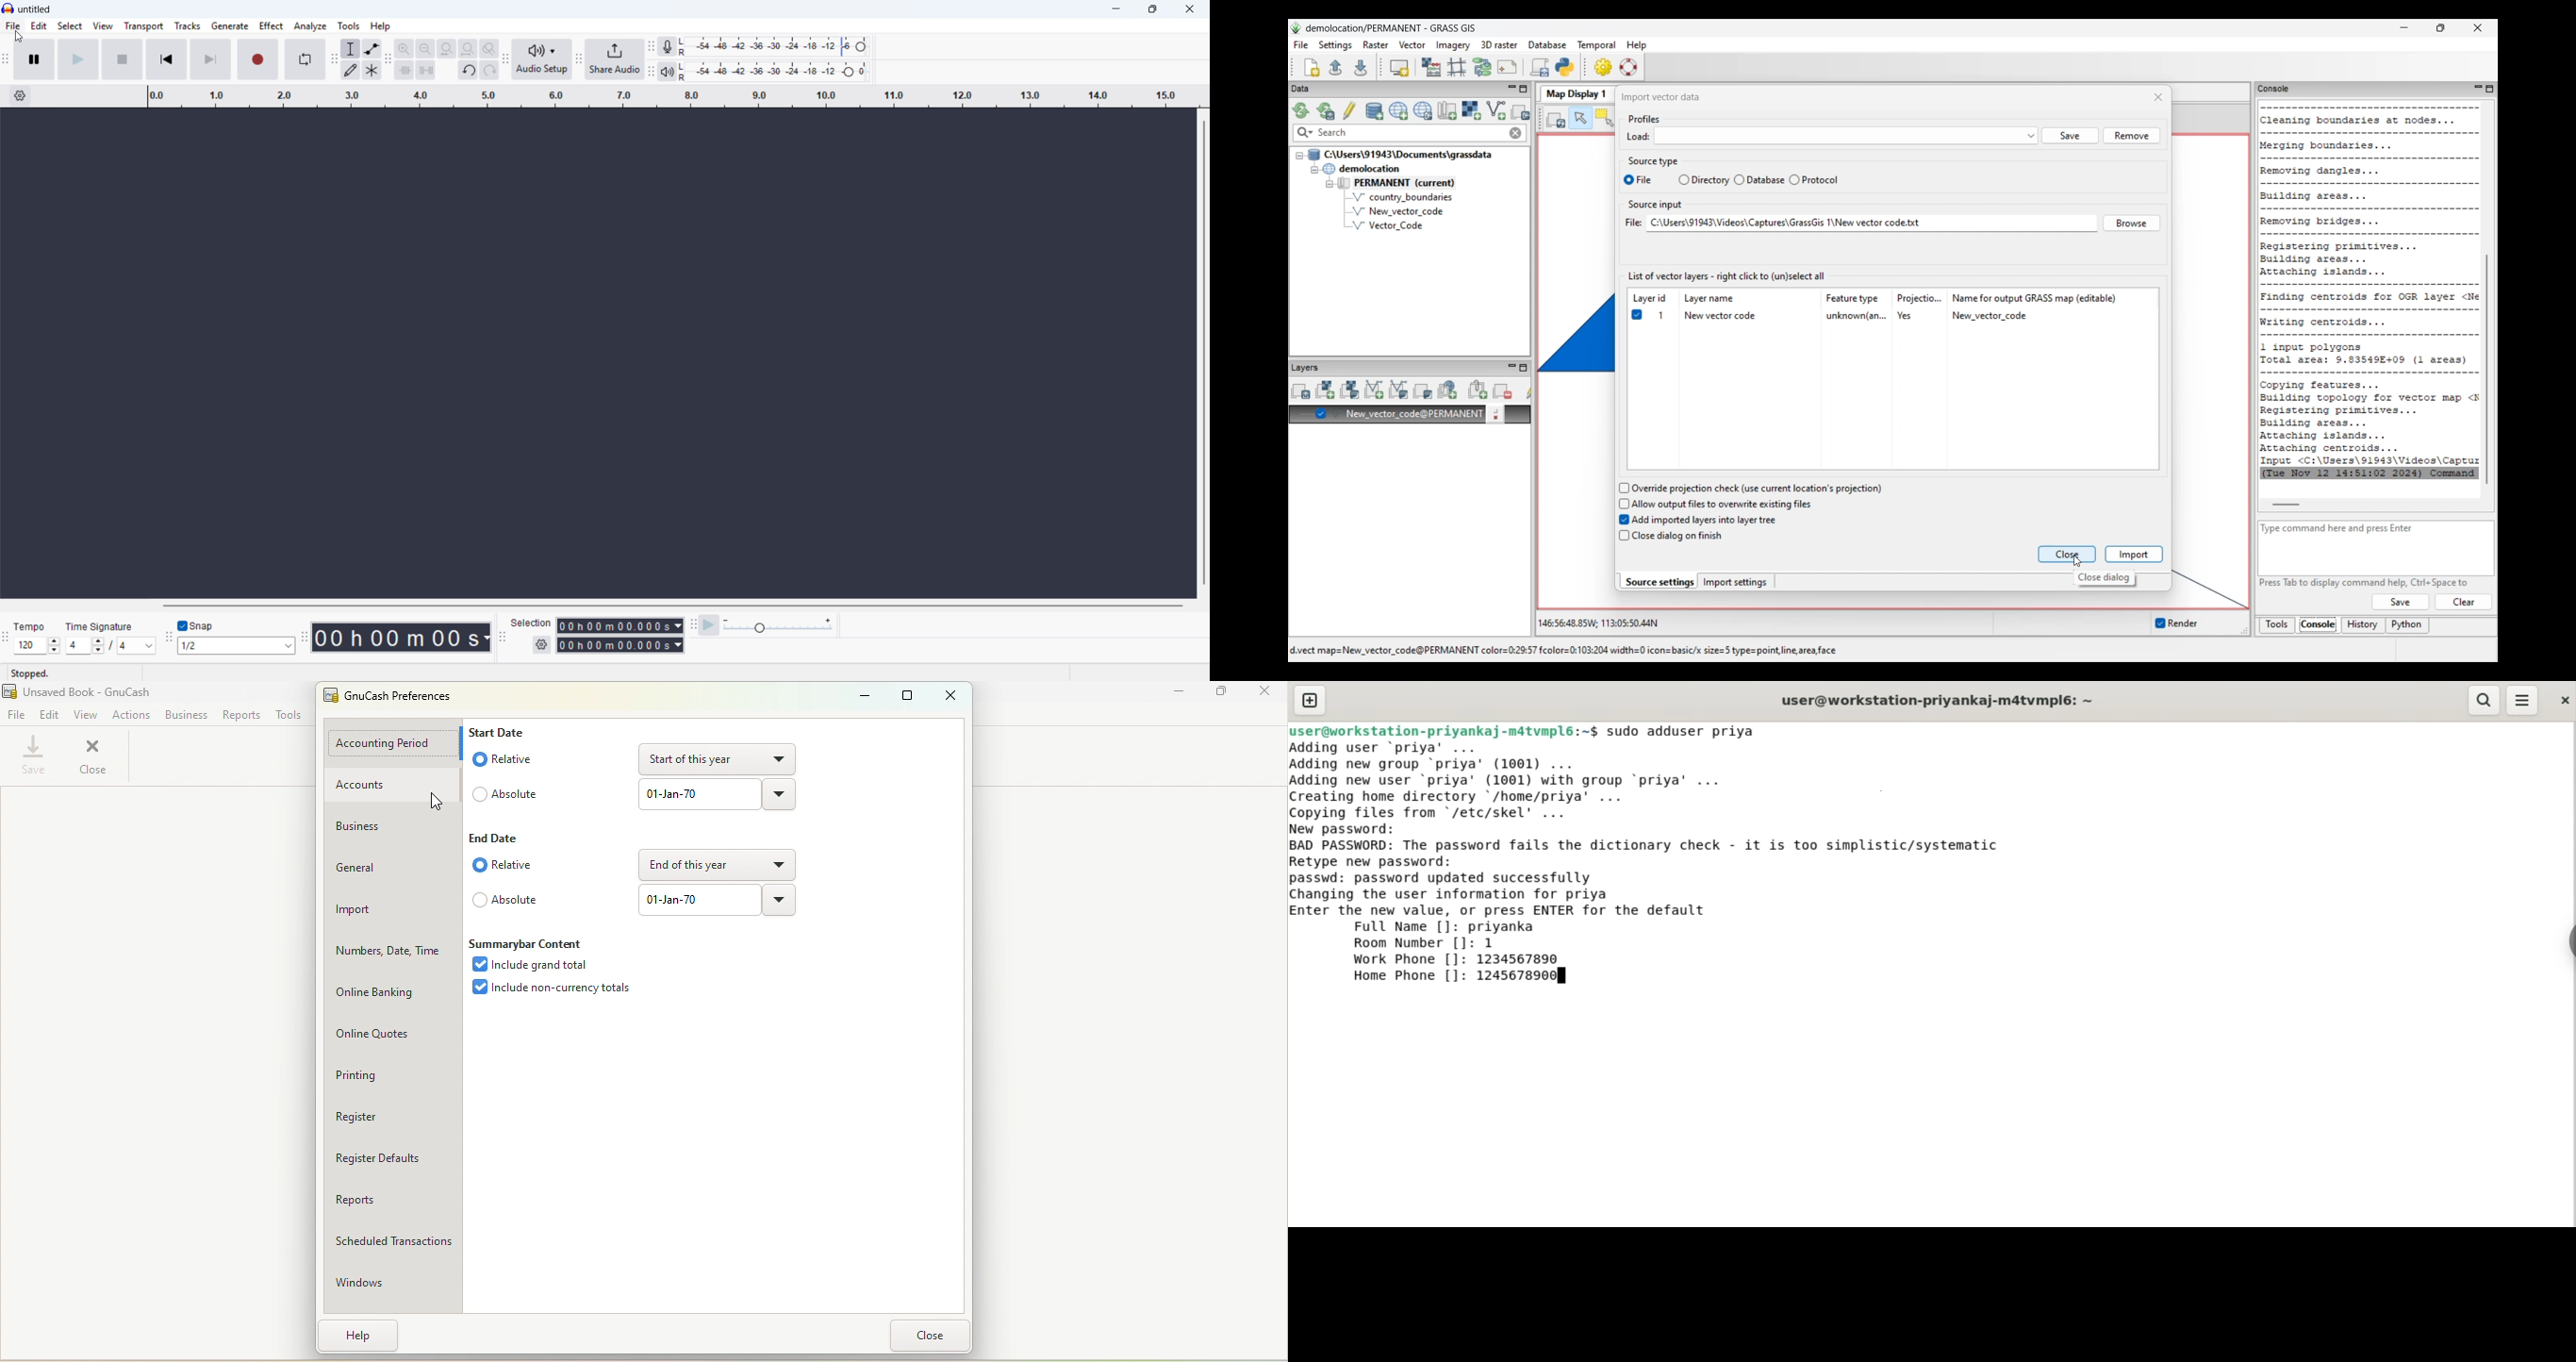 This screenshot has width=2576, height=1372. What do you see at coordinates (101, 626) in the screenshot?
I see `Time signature` at bounding box center [101, 626].